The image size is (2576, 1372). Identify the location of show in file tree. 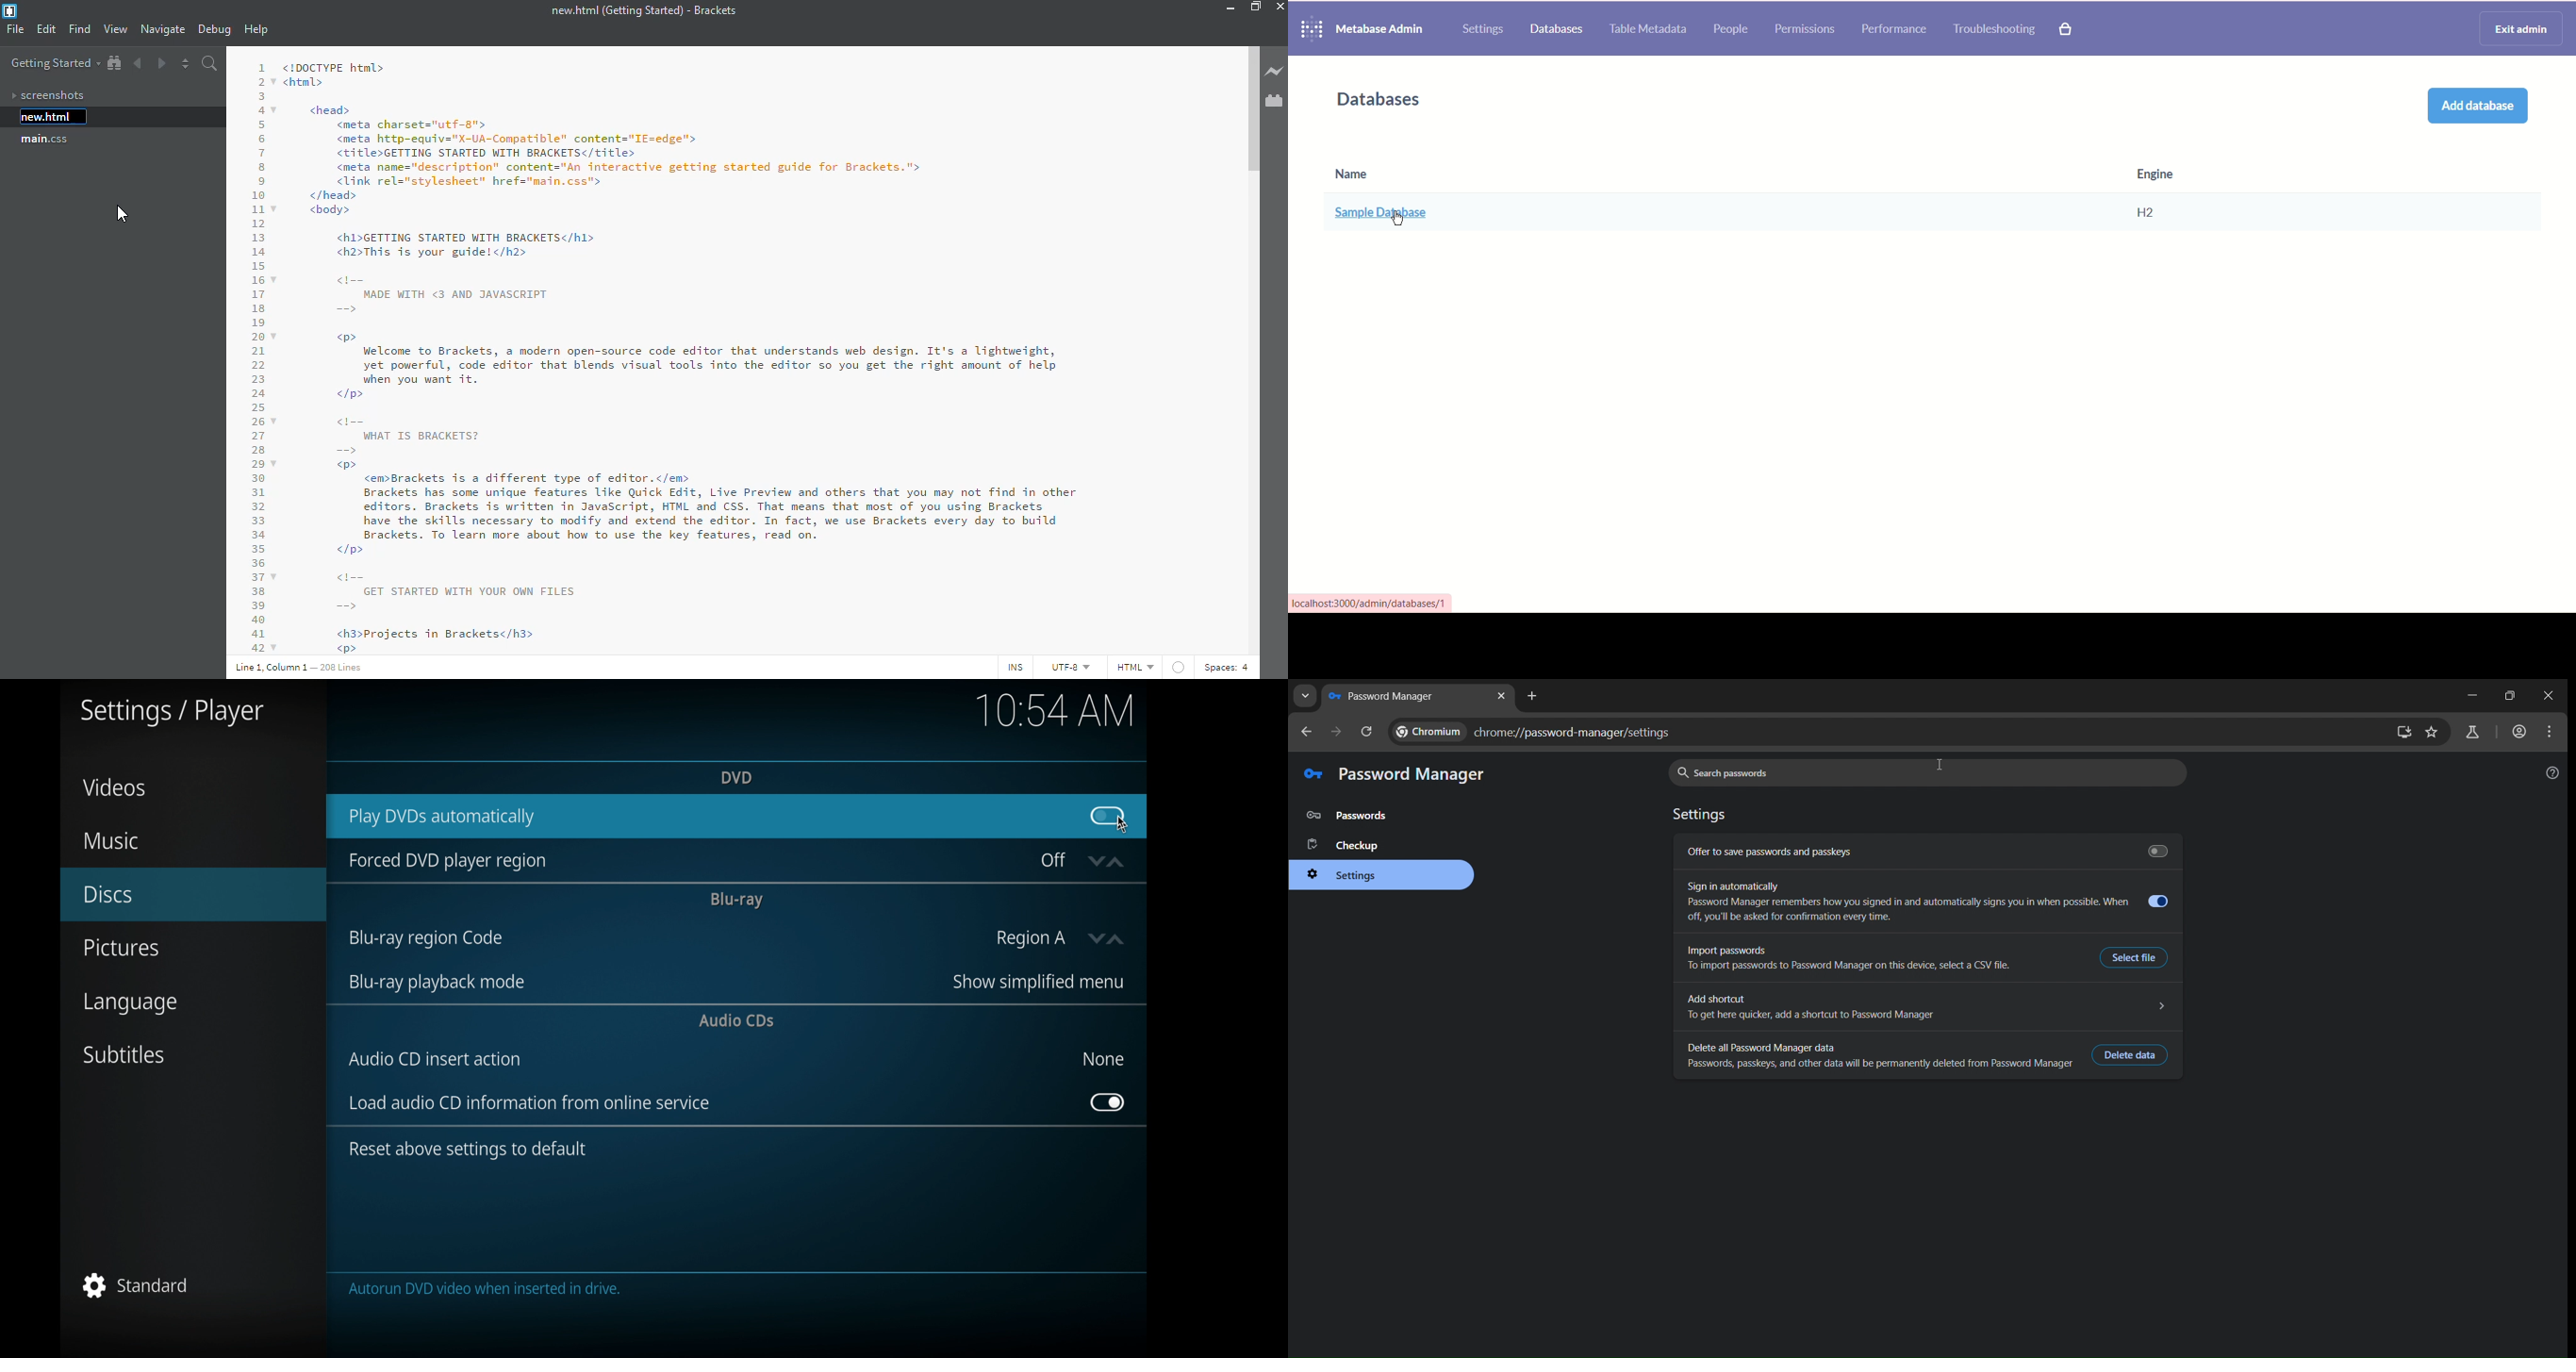
(114, 63).